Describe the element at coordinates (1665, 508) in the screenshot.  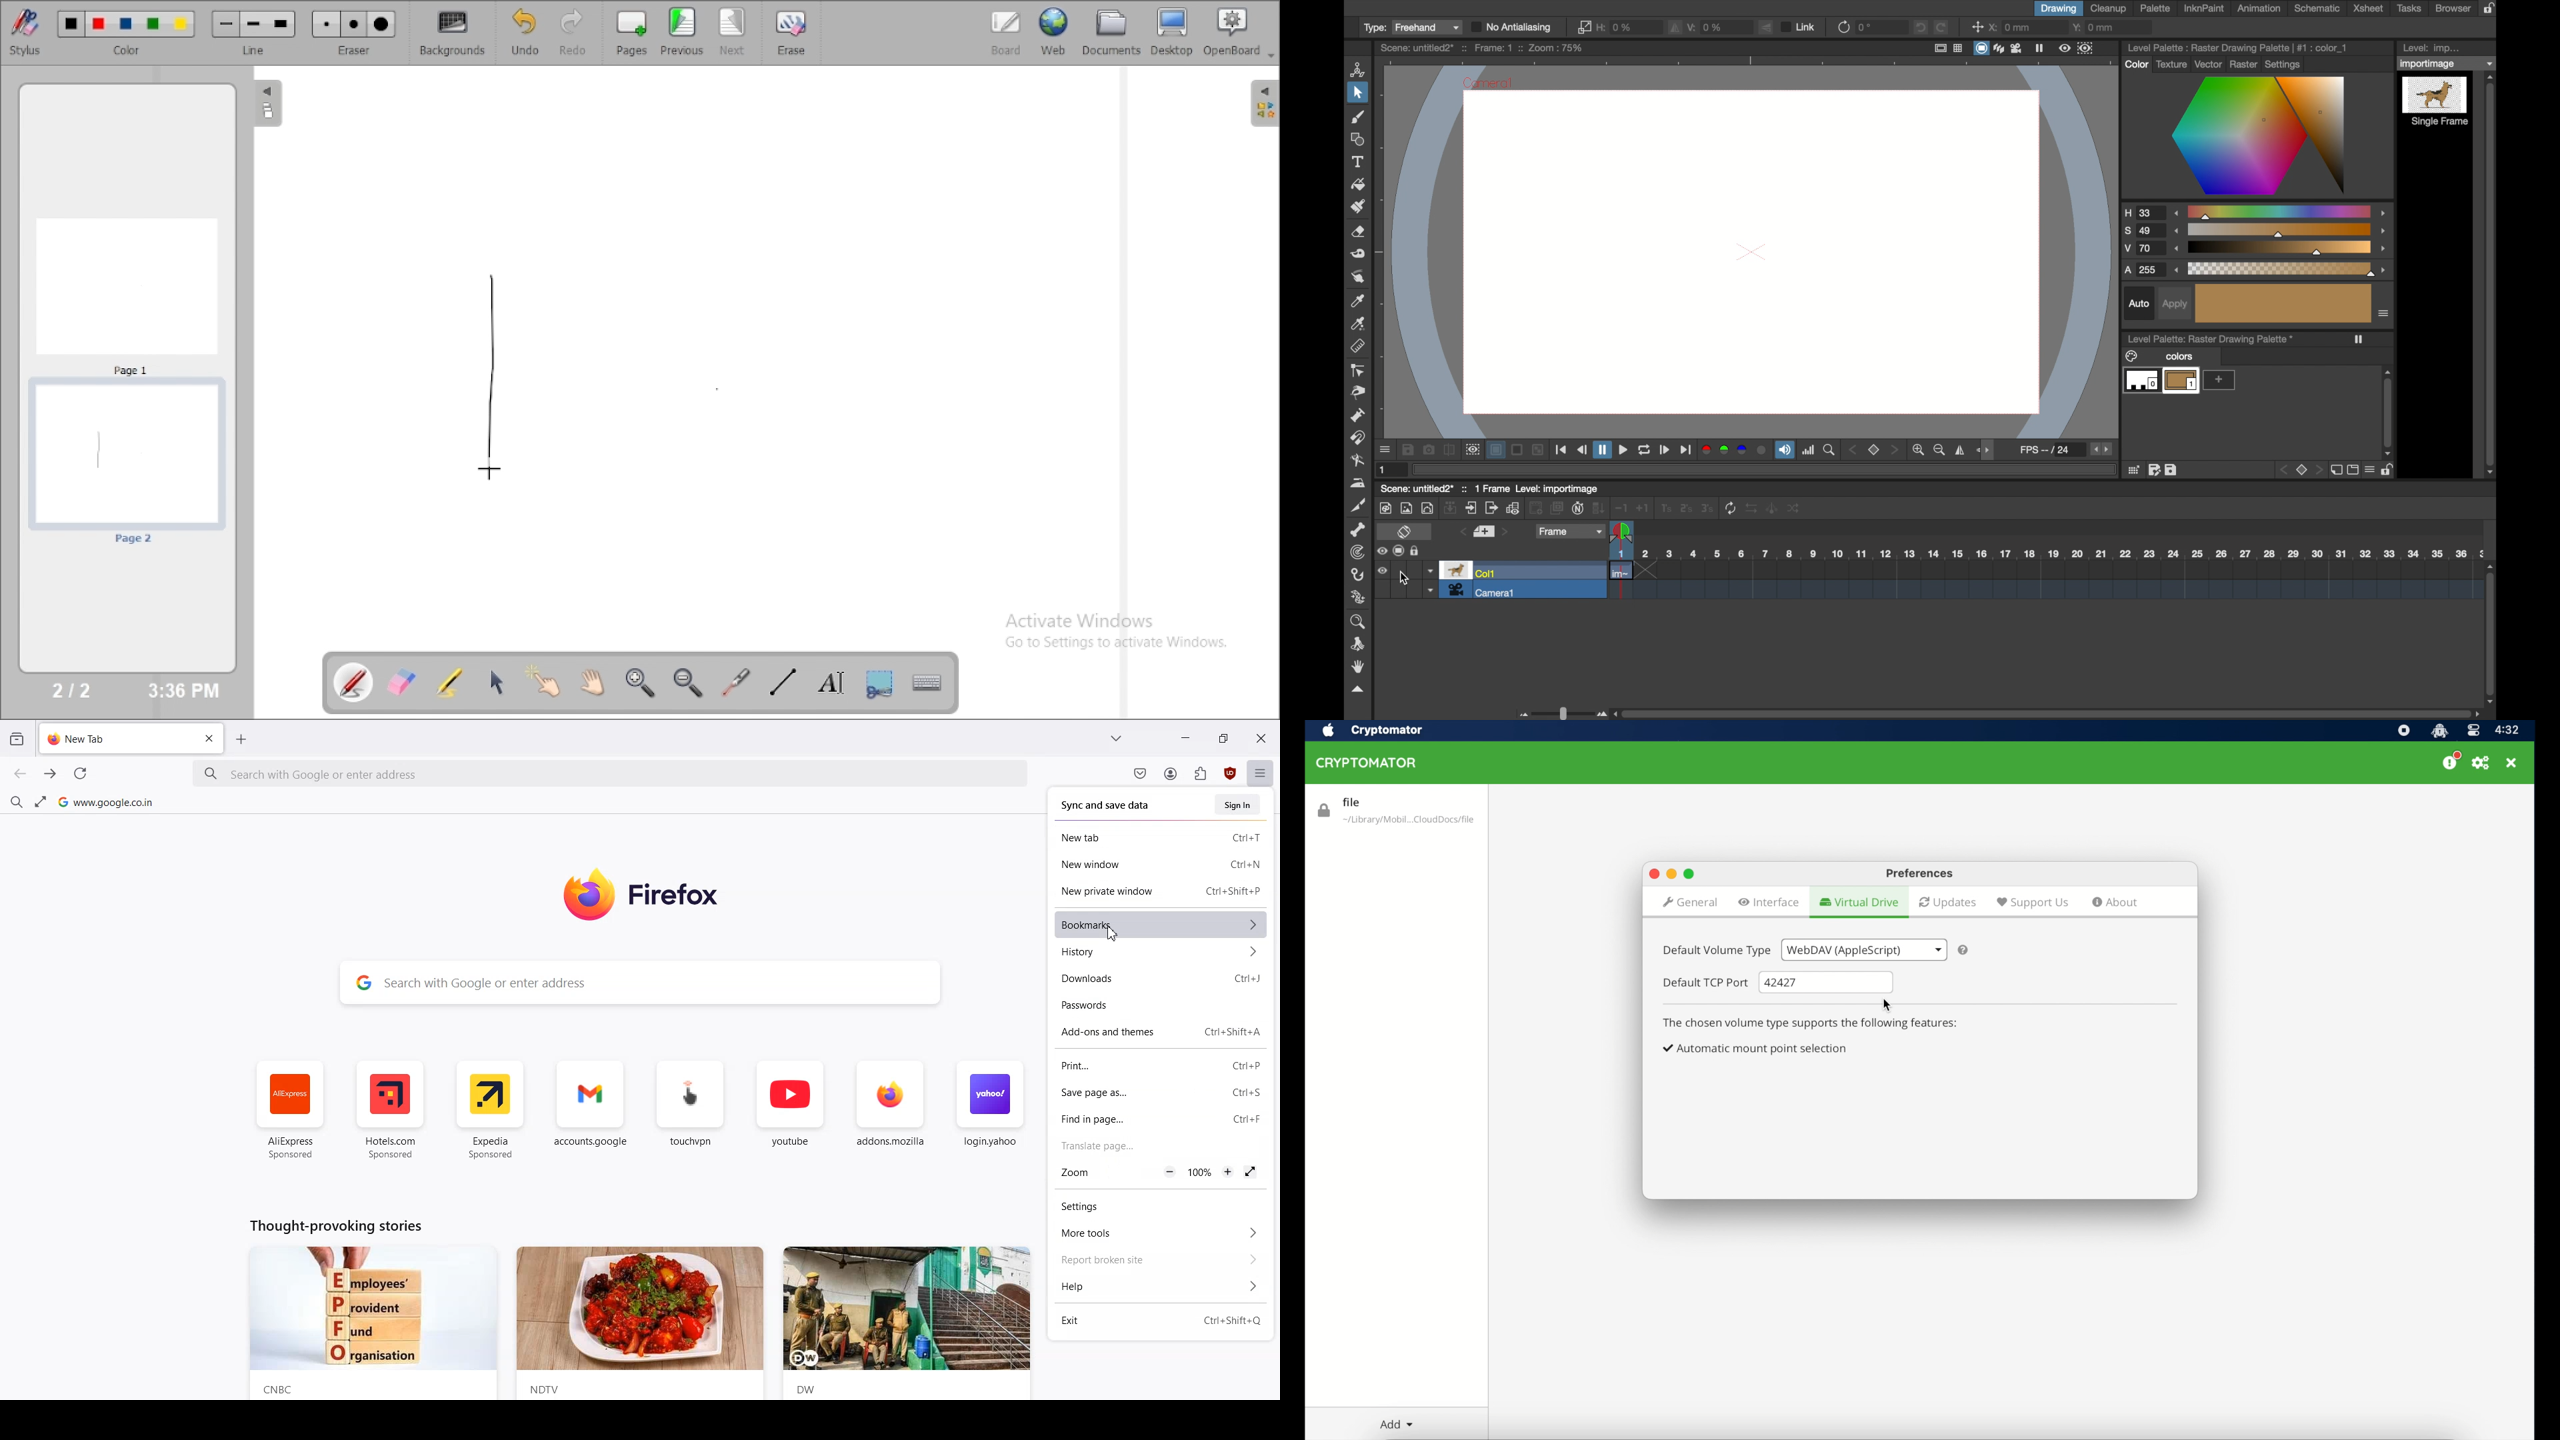
I see `1` at that location.